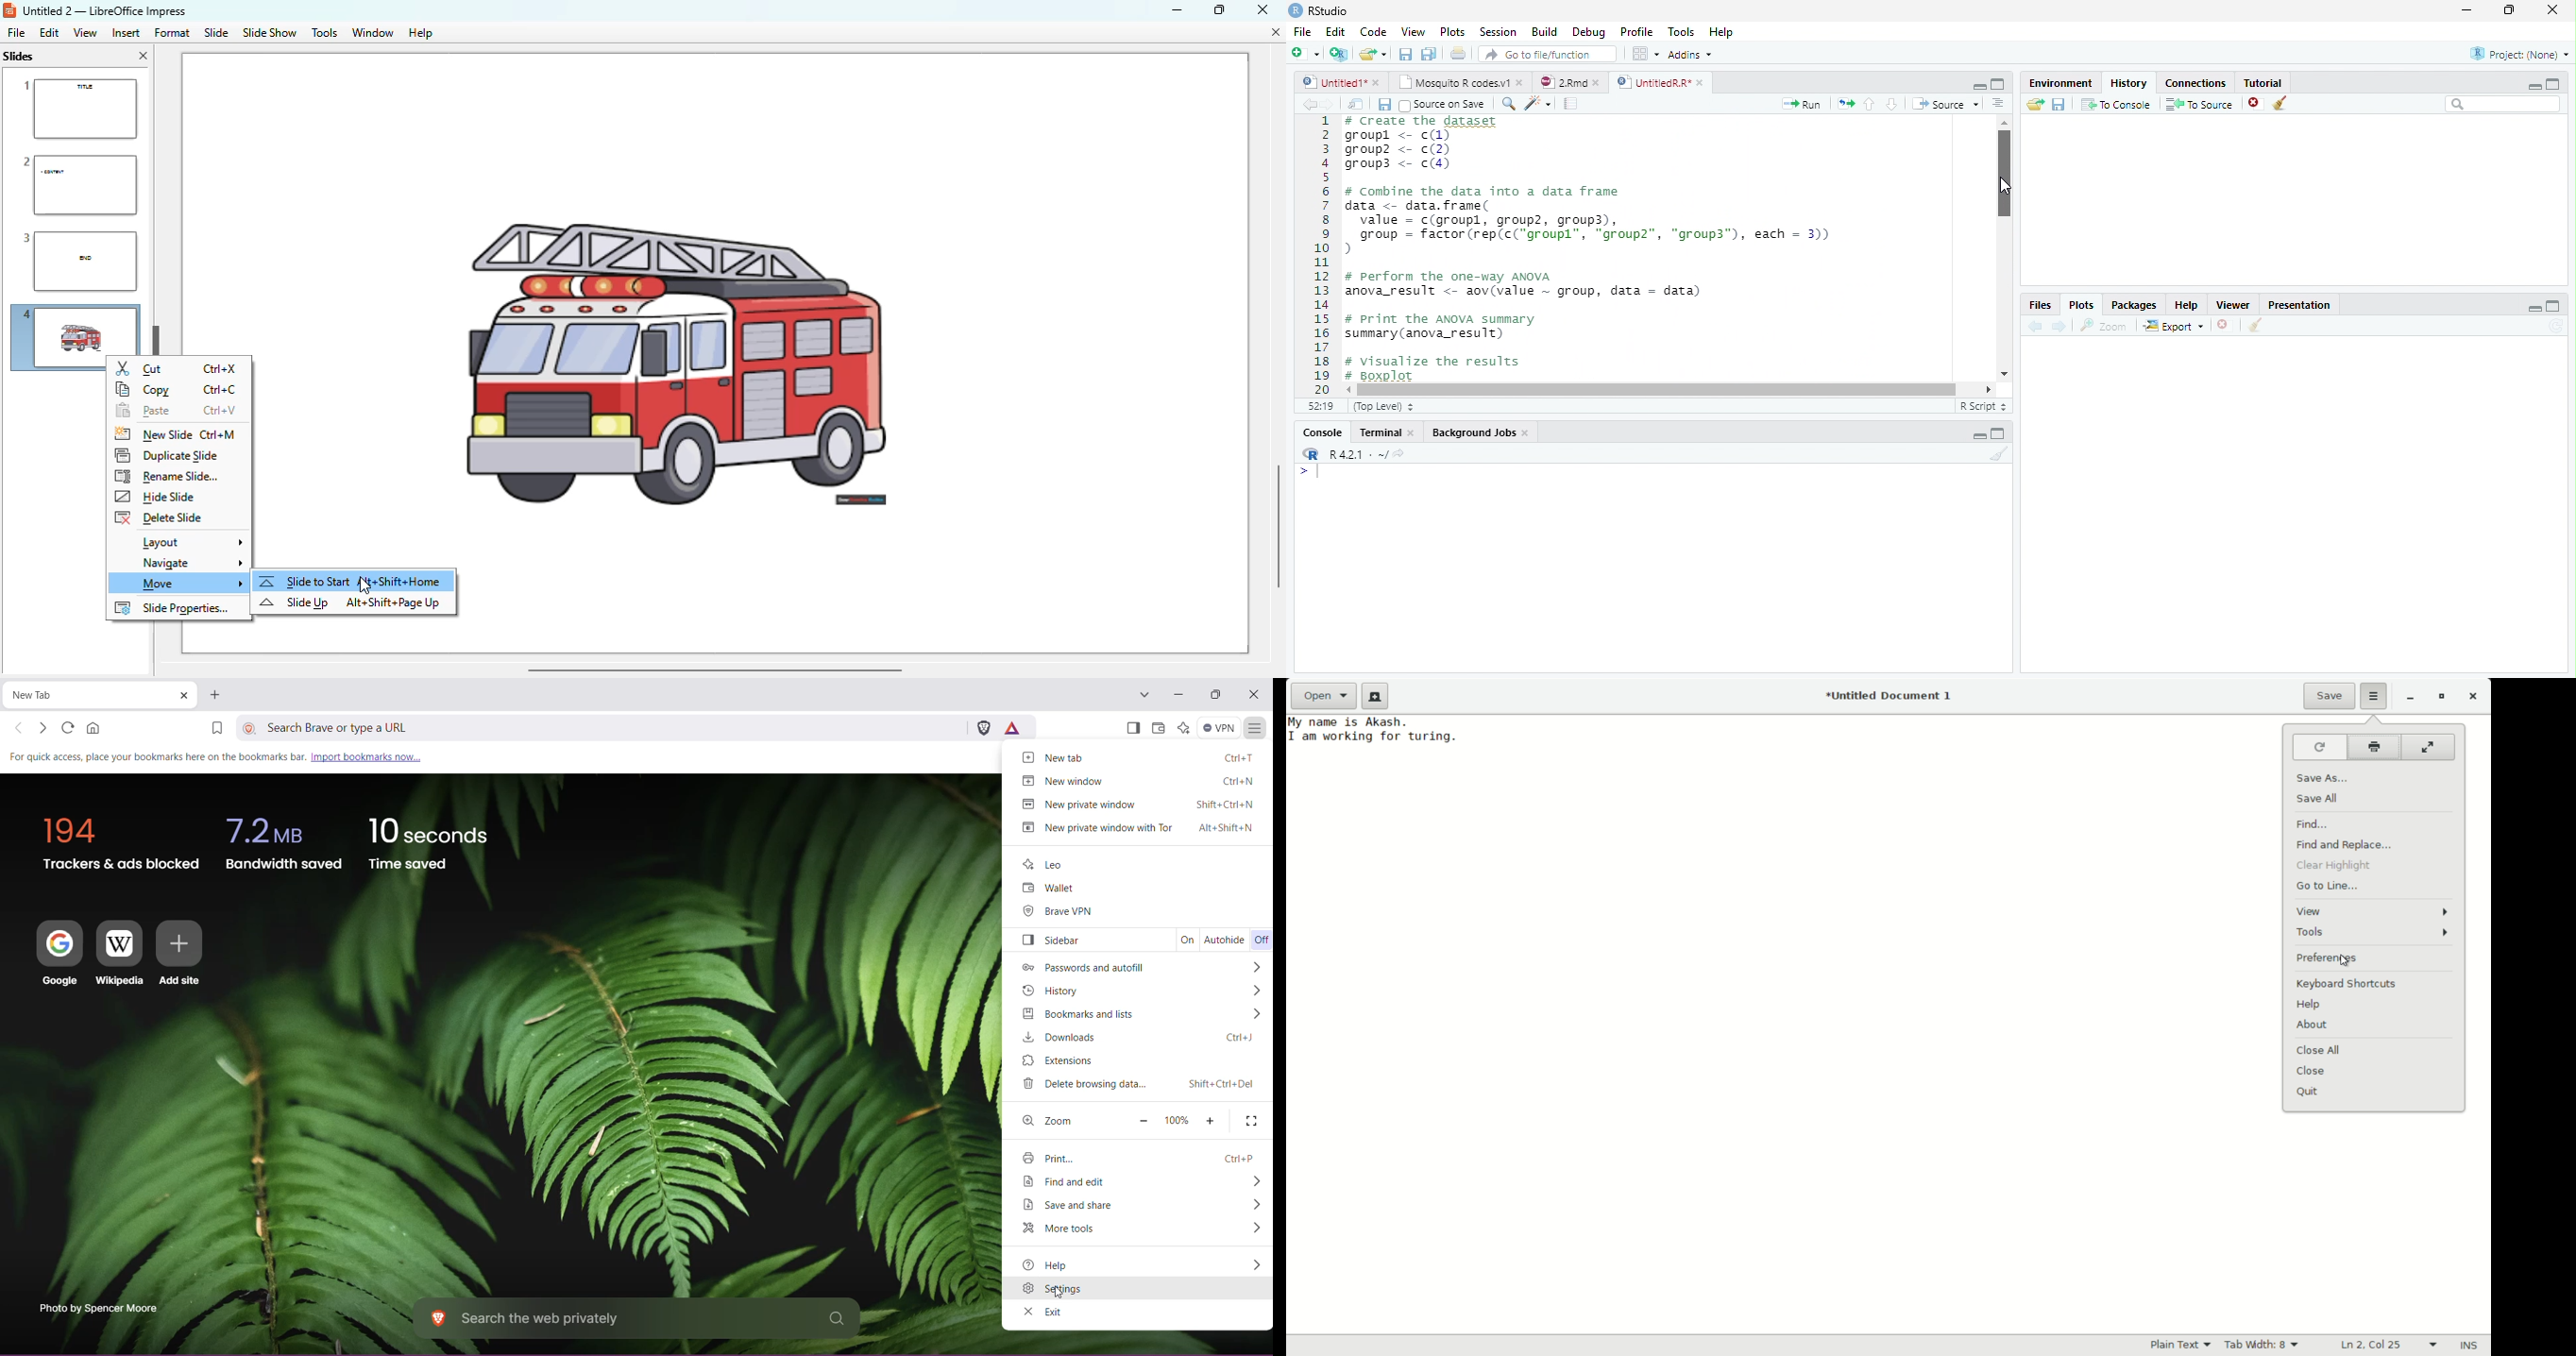 The width and height of the screenshot is (2576, 1372). Describe the element at coordinates (2307, 303) in the screenshot. I see `Presentation` at that location.